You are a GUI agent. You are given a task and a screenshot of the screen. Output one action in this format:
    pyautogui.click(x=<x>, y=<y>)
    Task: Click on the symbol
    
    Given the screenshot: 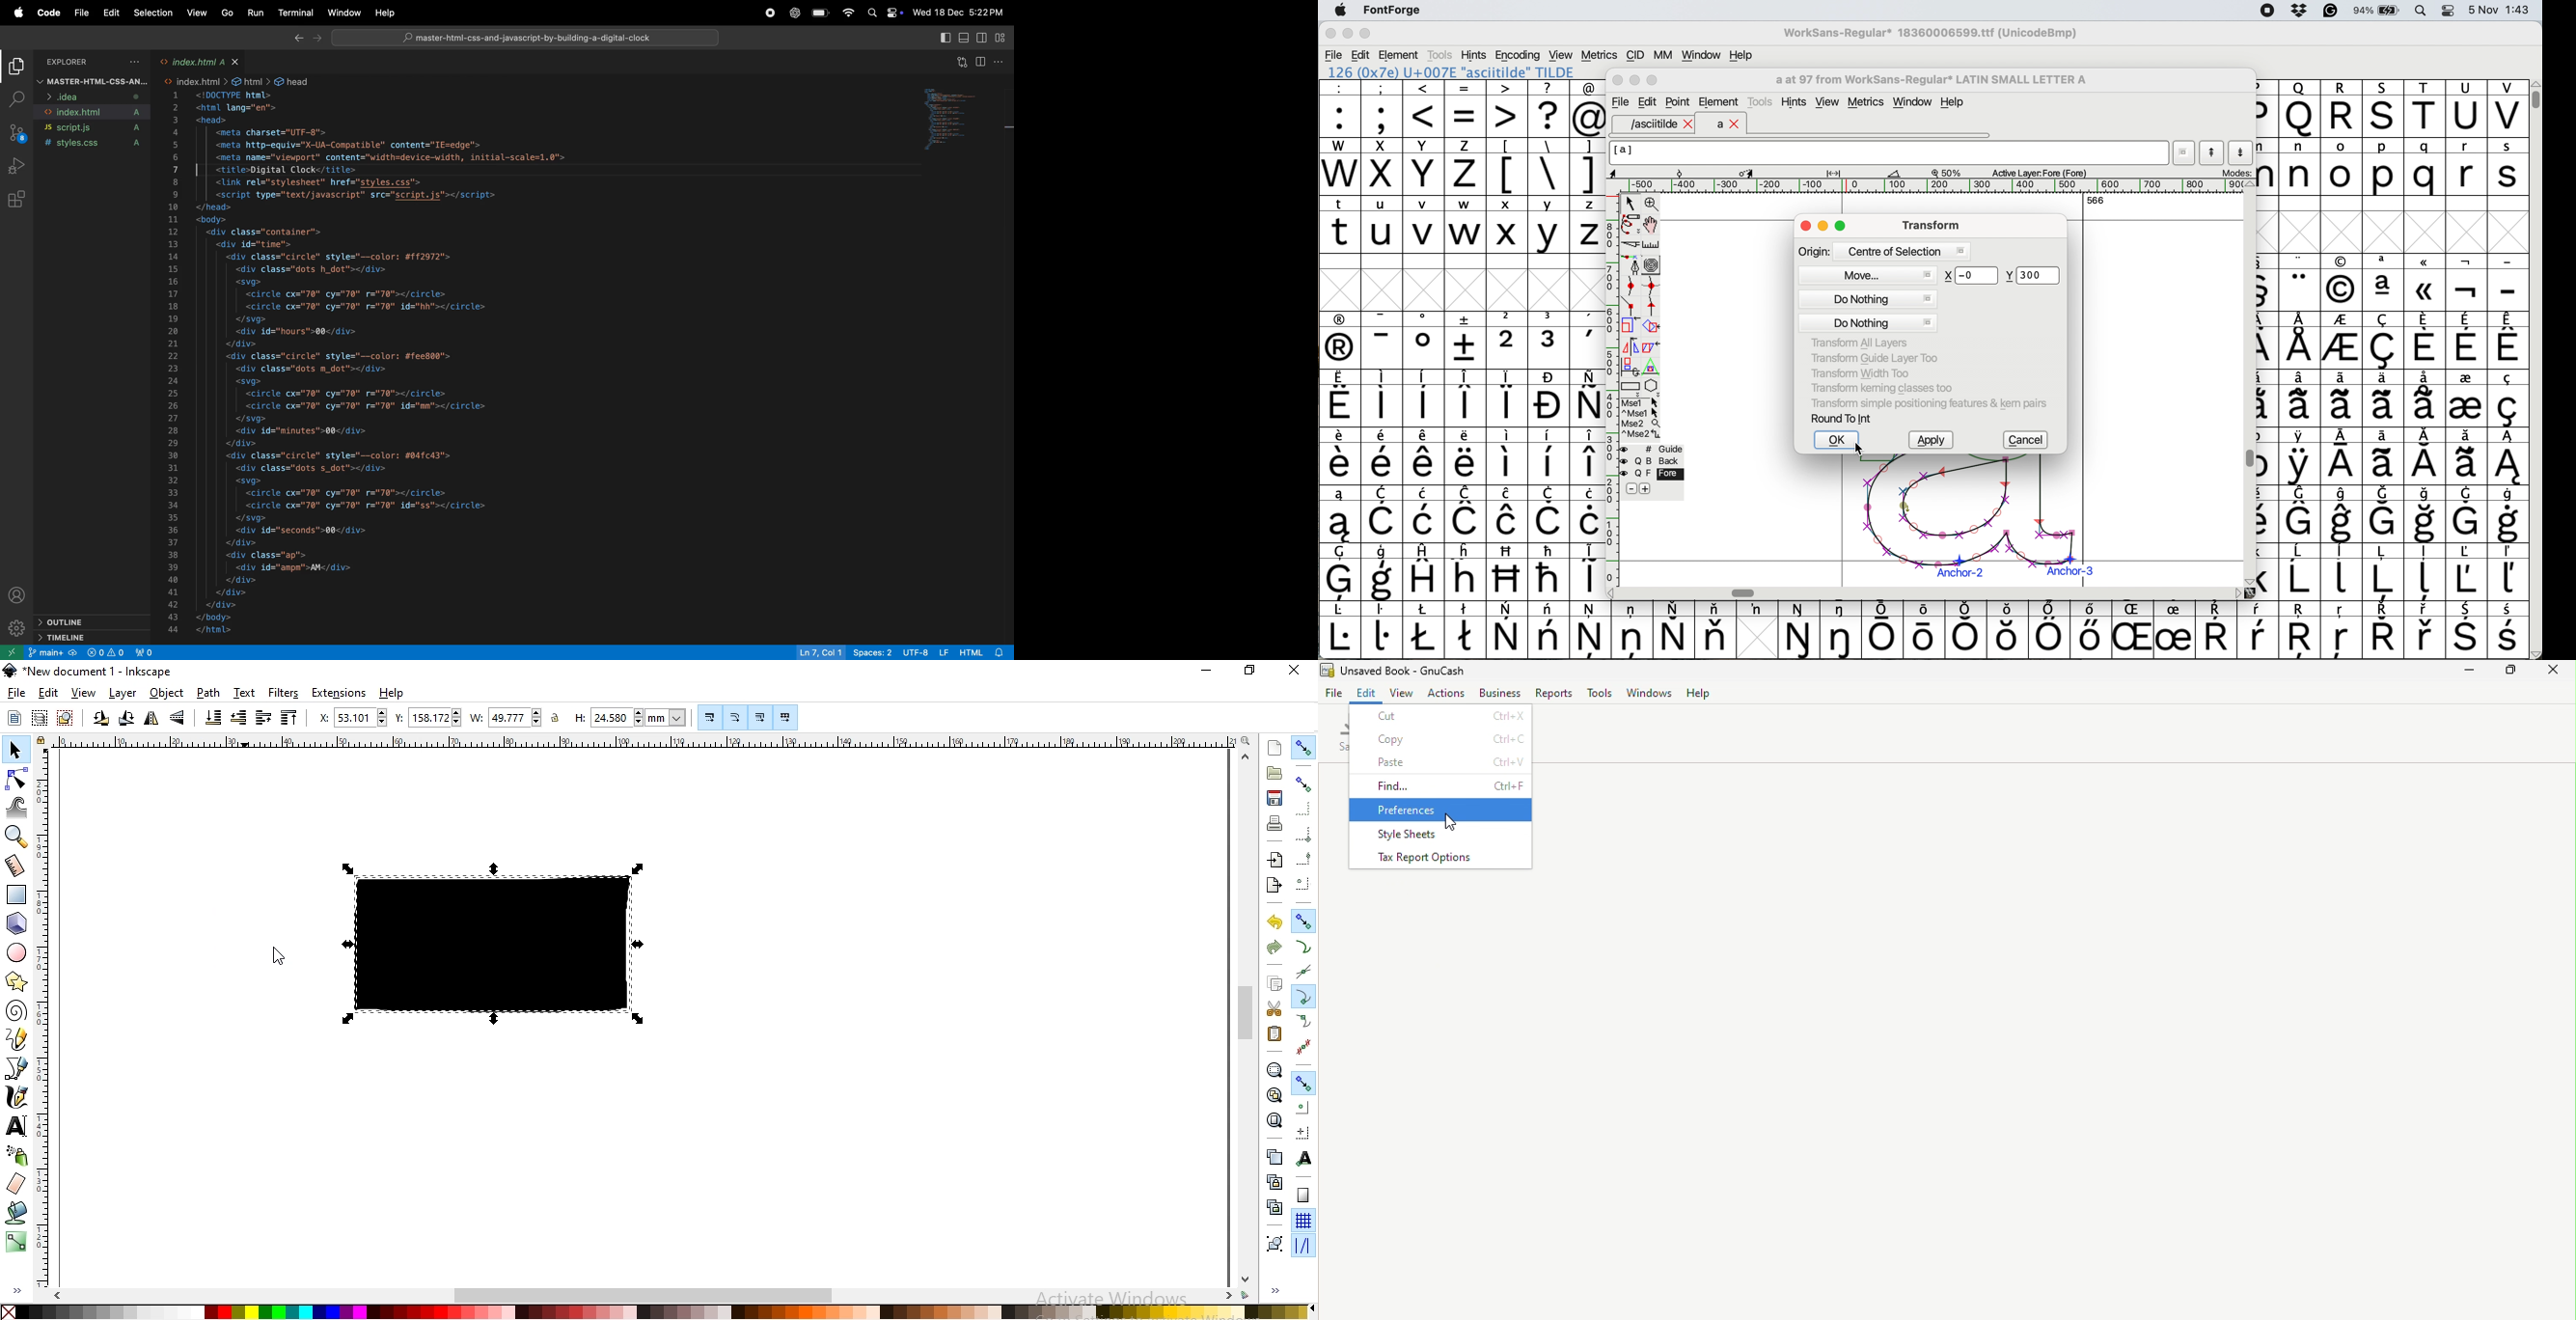 What is the action you would take?
    pyautogui.click(x=2342, y=342)
    